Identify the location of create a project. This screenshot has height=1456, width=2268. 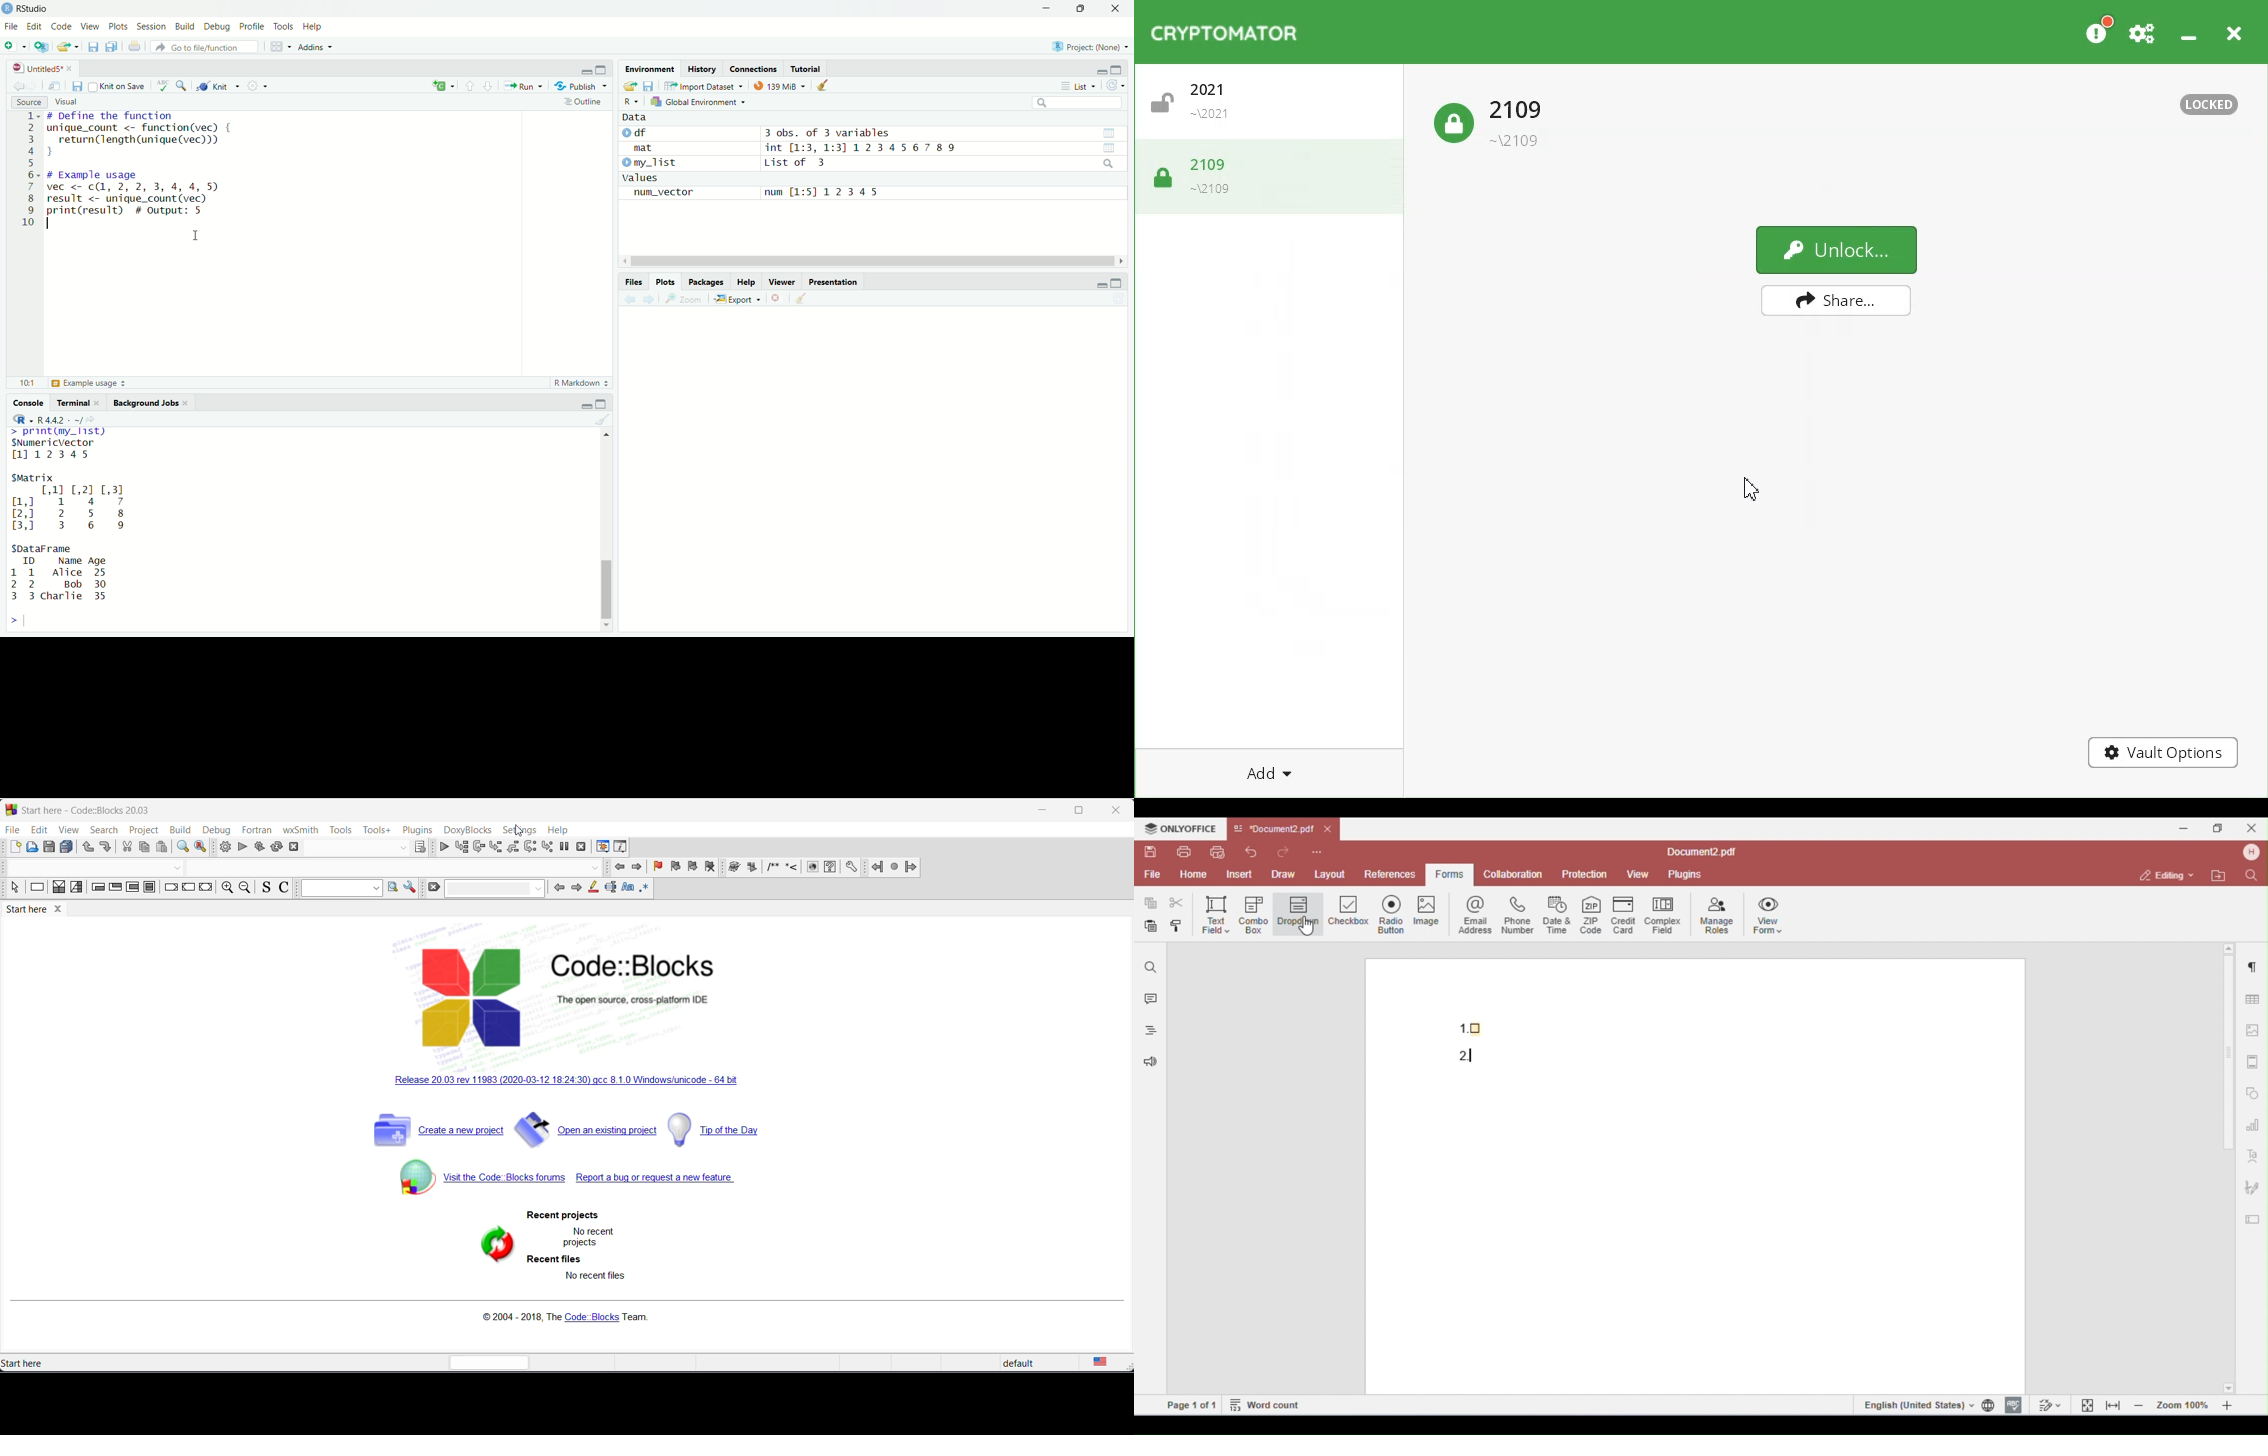
(43, 47).